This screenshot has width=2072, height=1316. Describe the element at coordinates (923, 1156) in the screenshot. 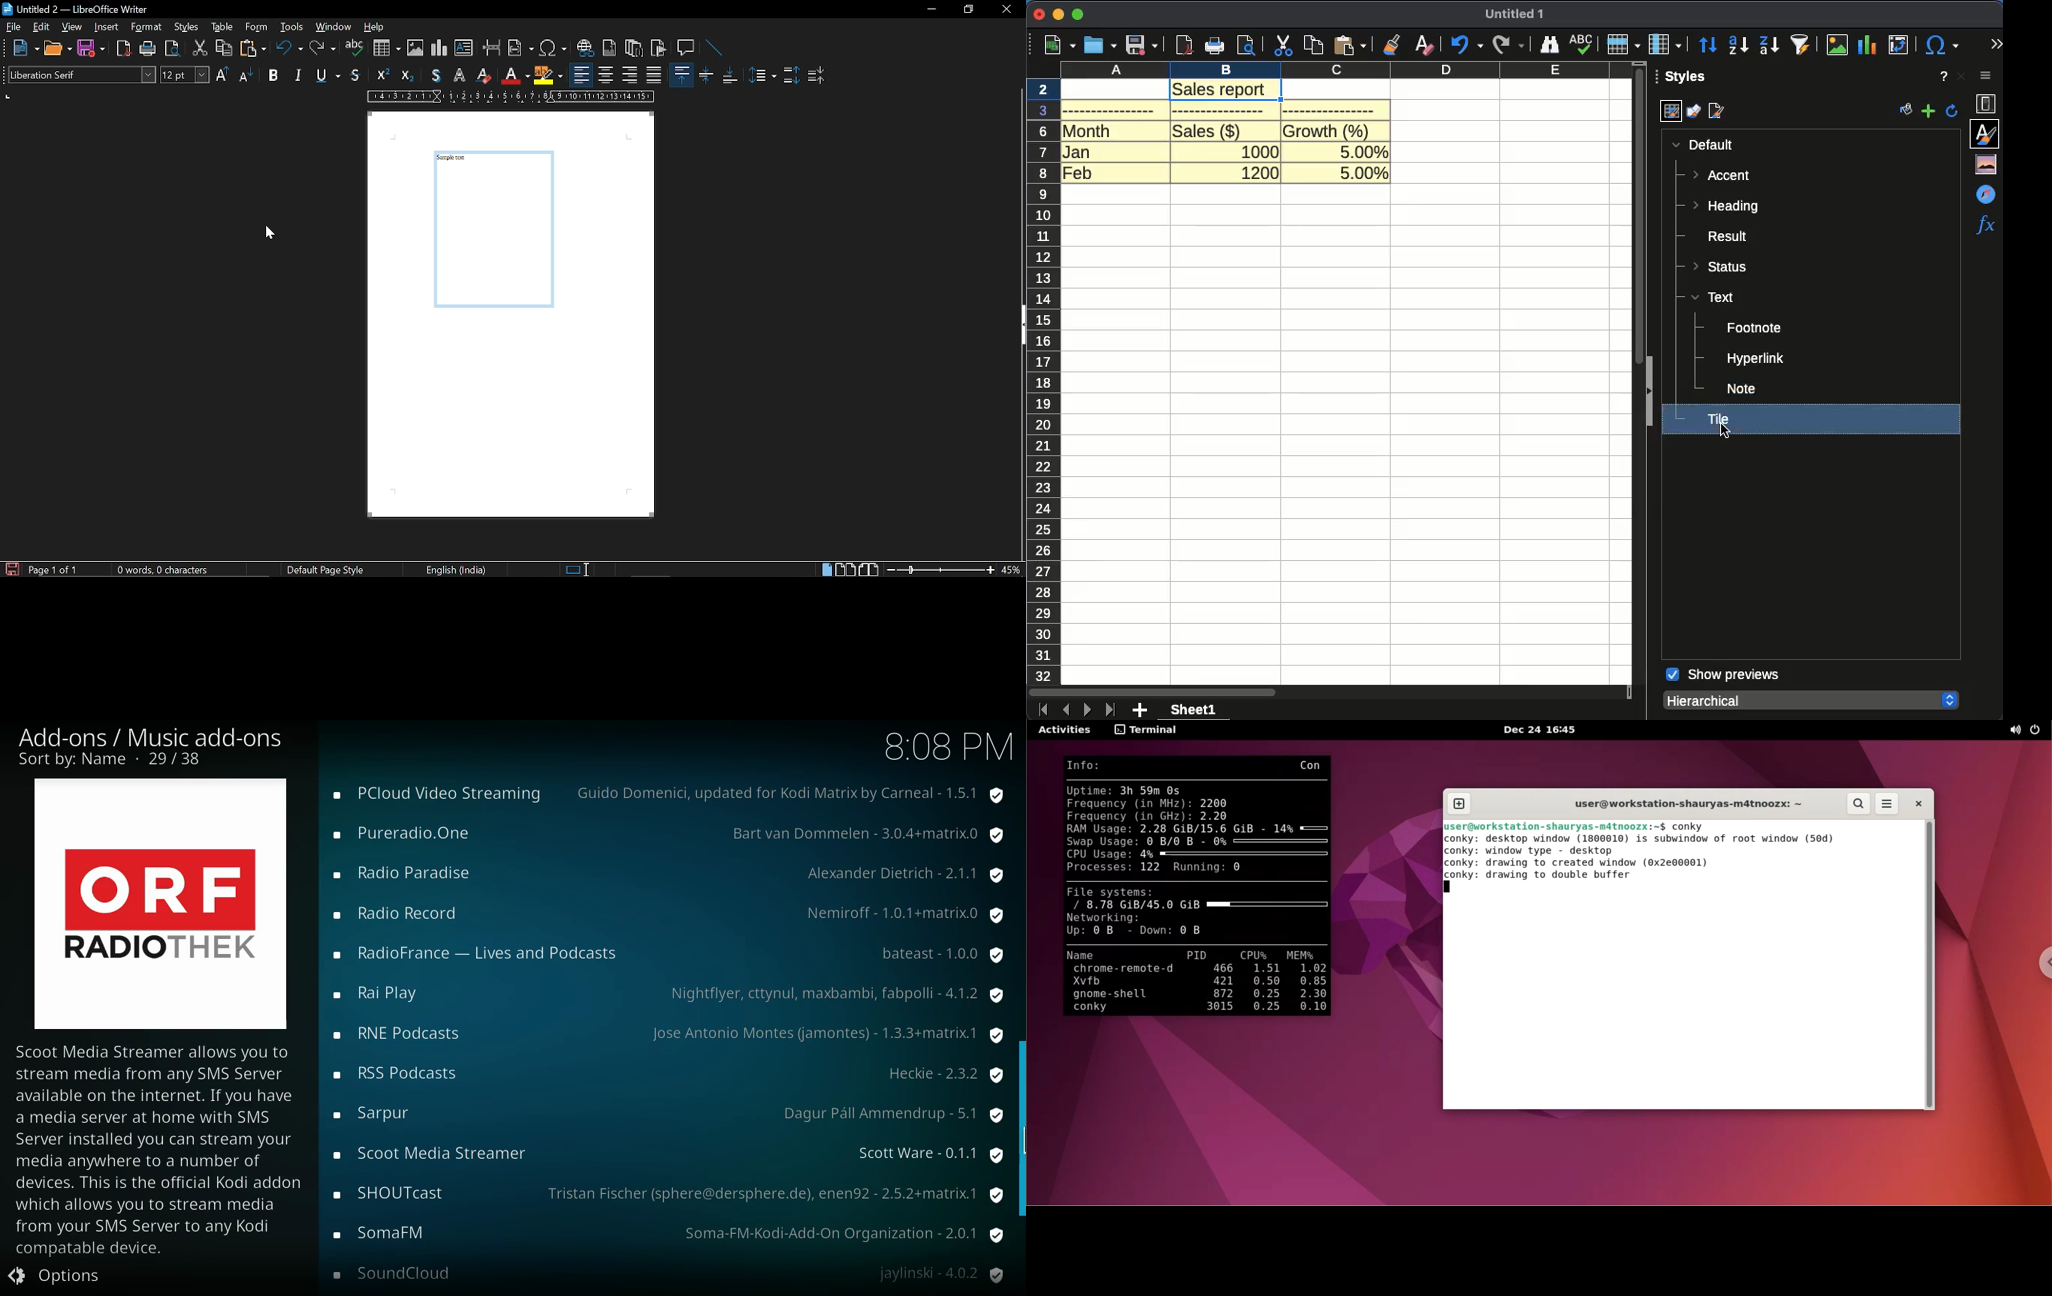

I see `provider` at that location.